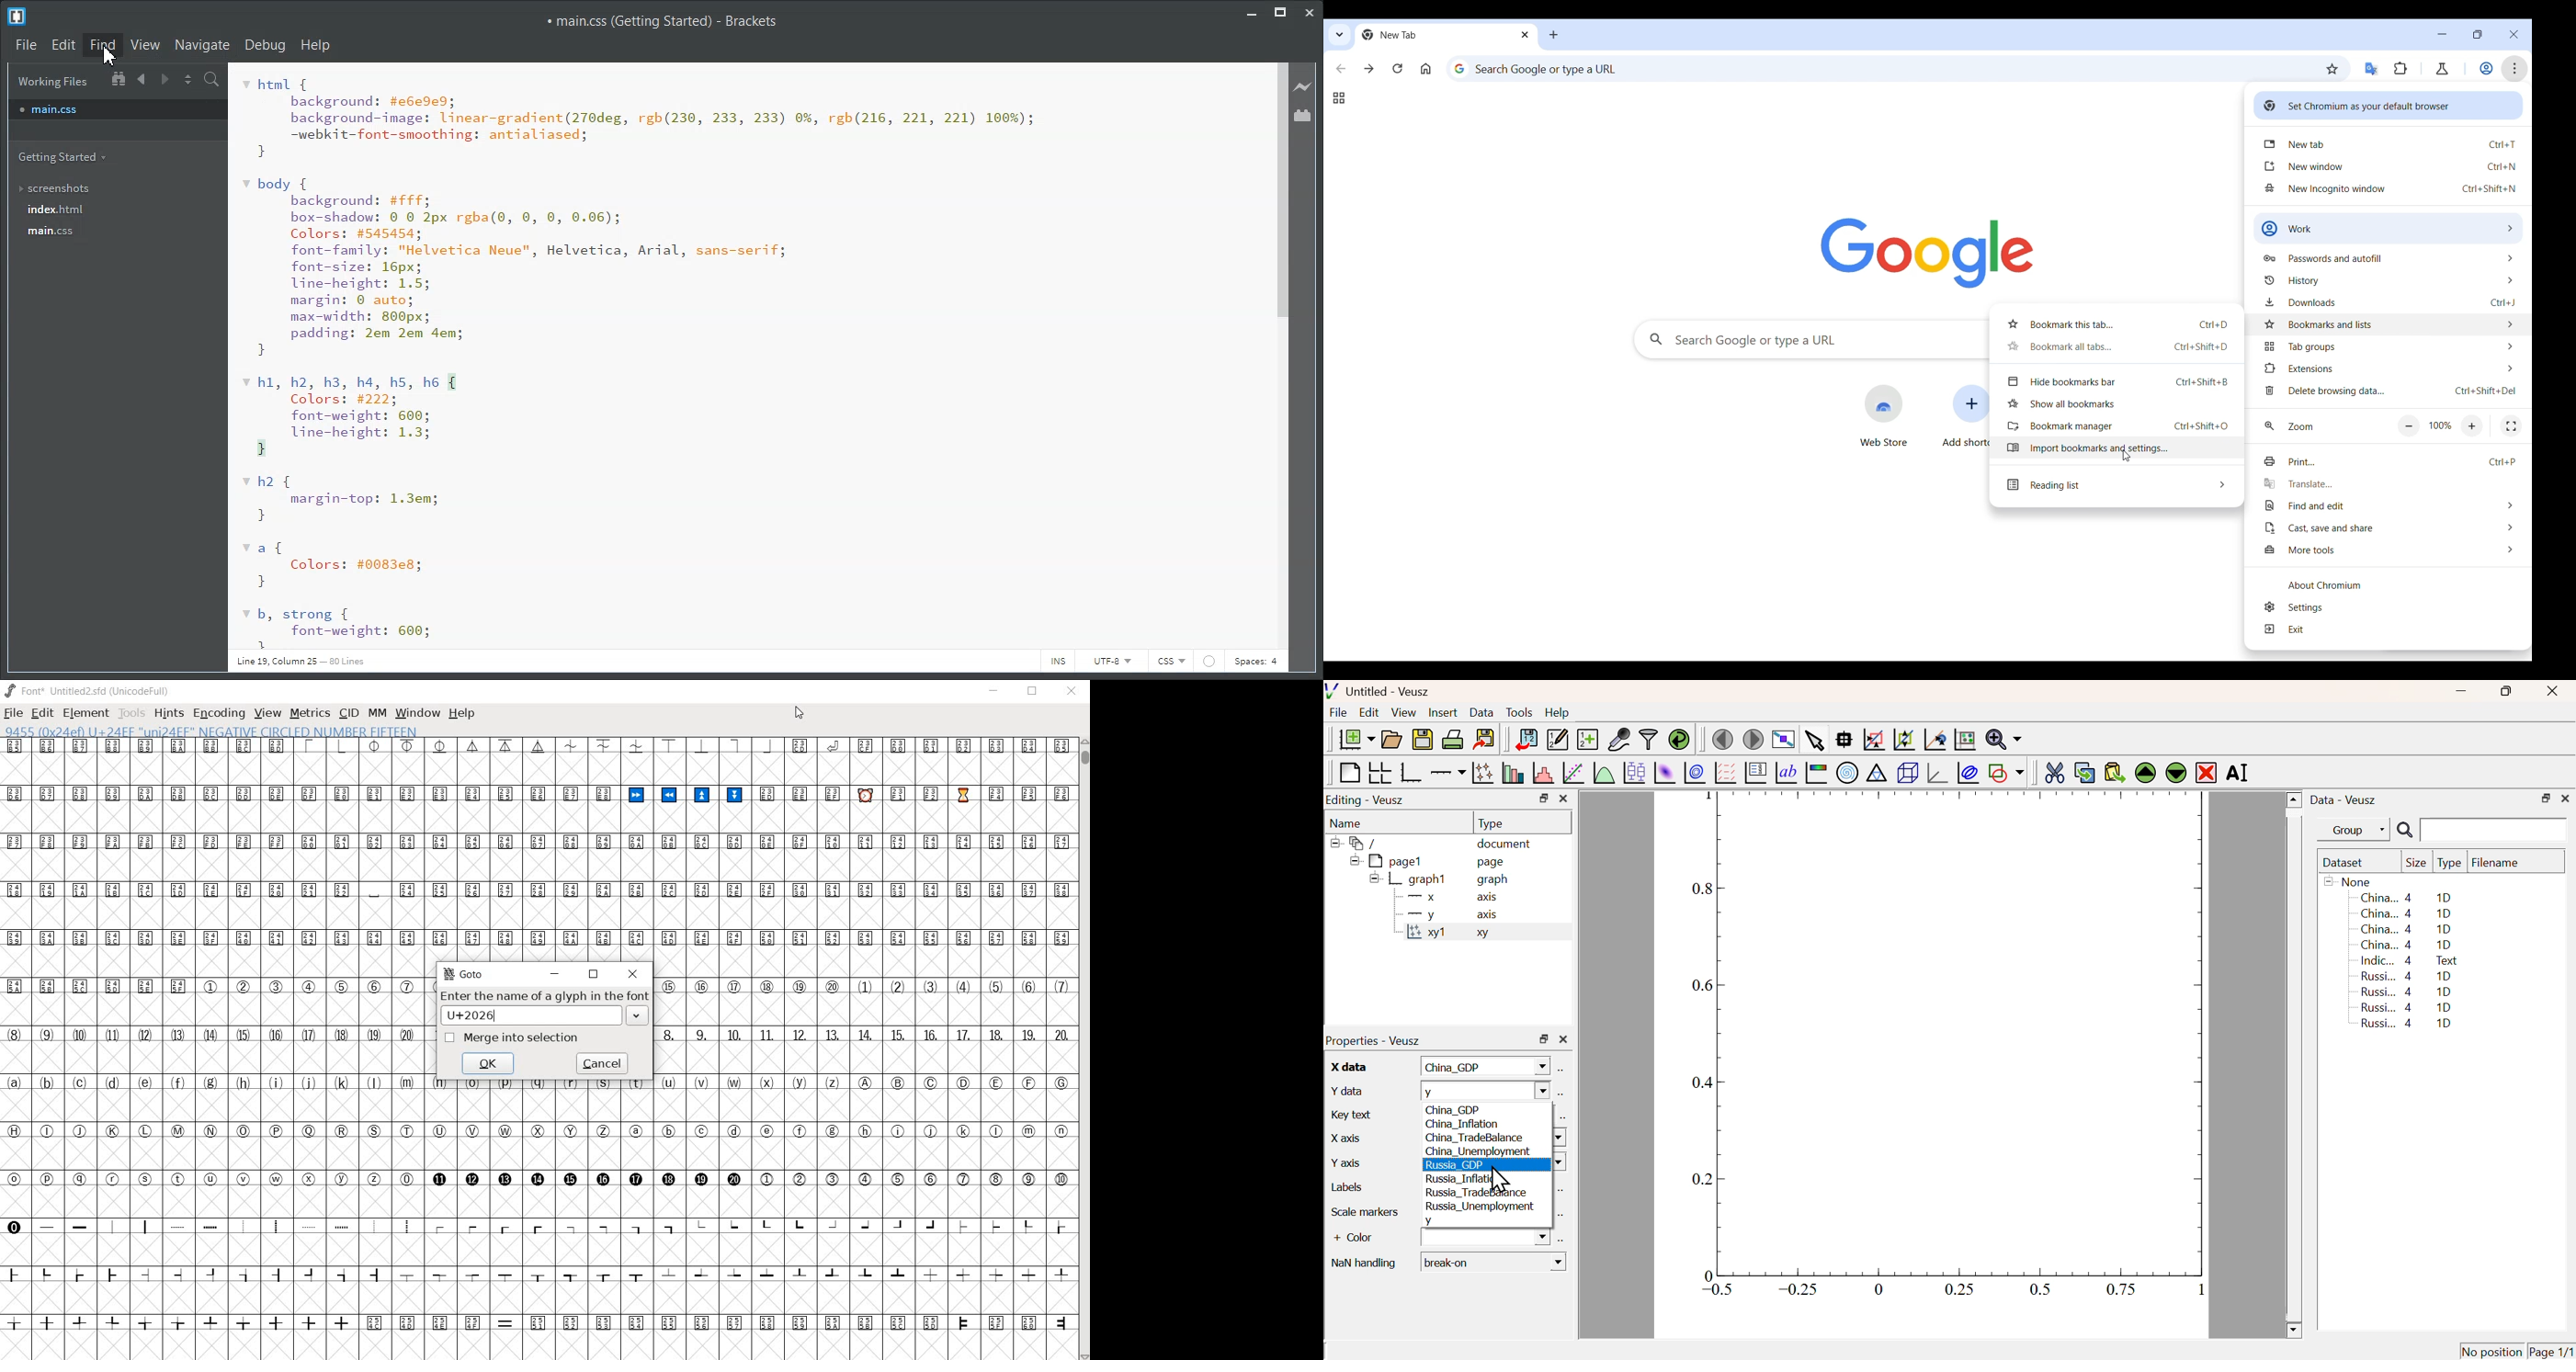 The image size is (2576, 1372). I want to click on X axis, so click(1343, 1136).